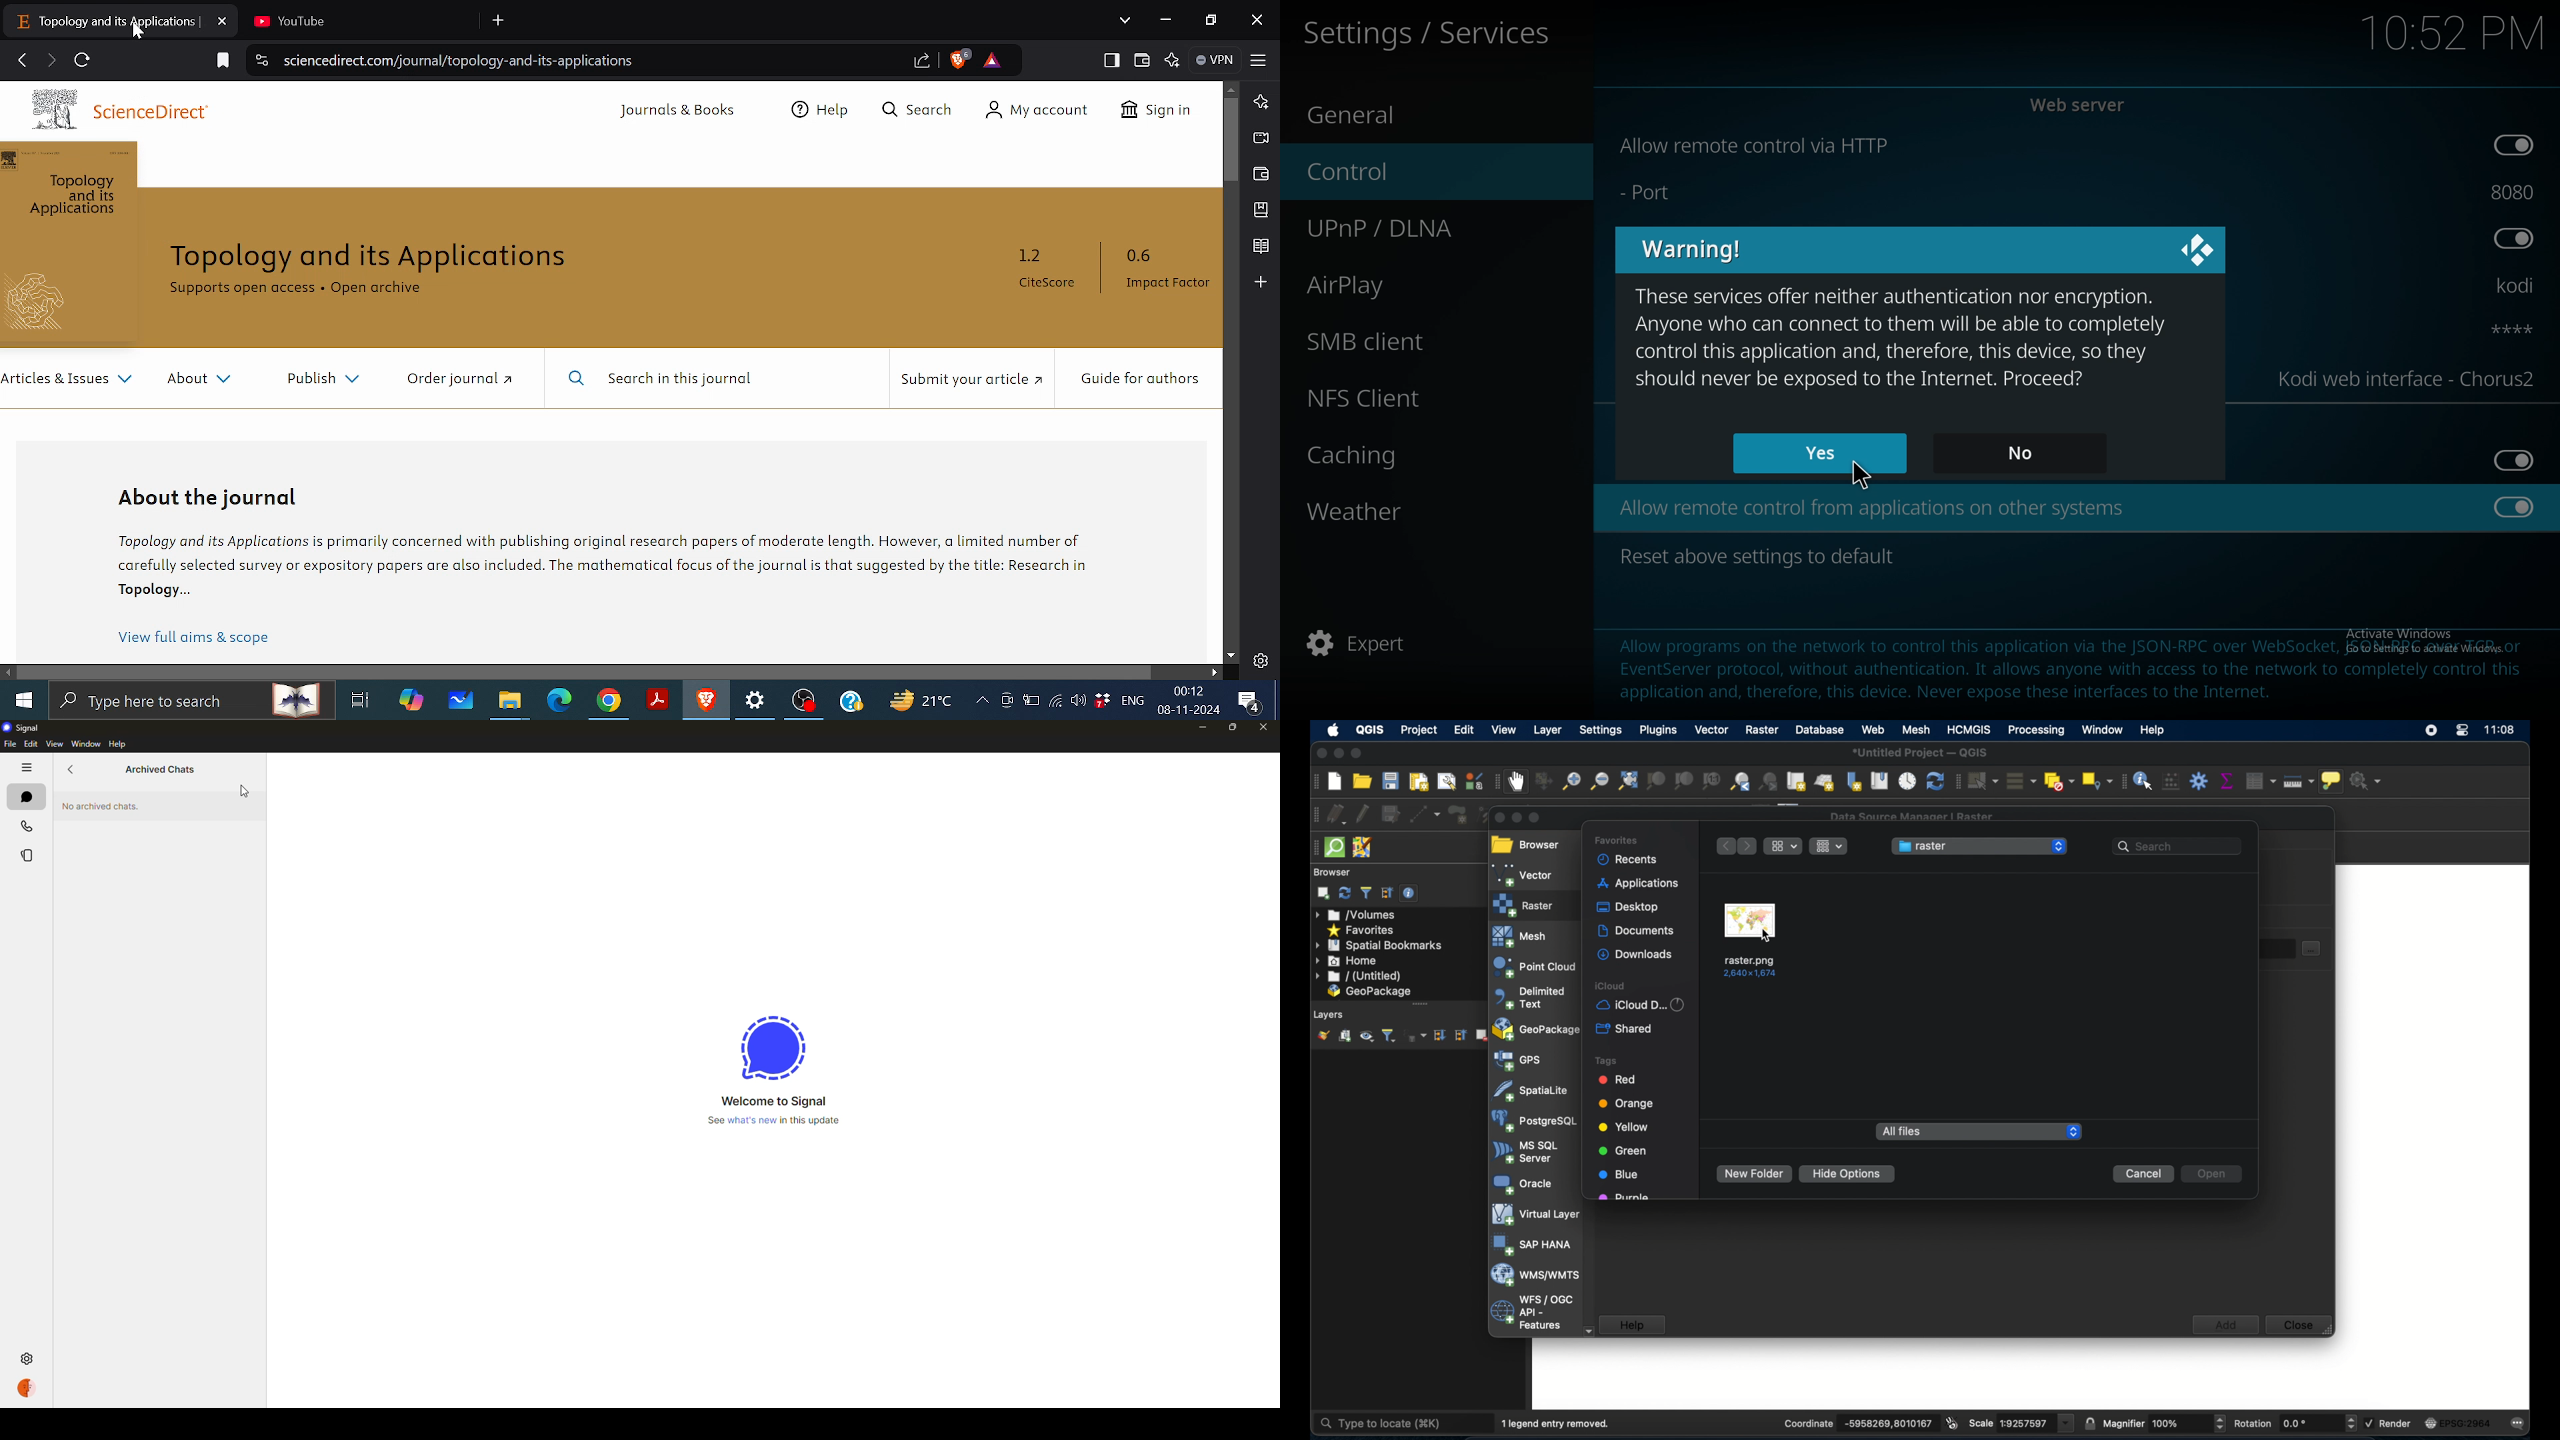 This screenshot has height=1456, width=2576. I want to click on downloads, so click(1634, 955).